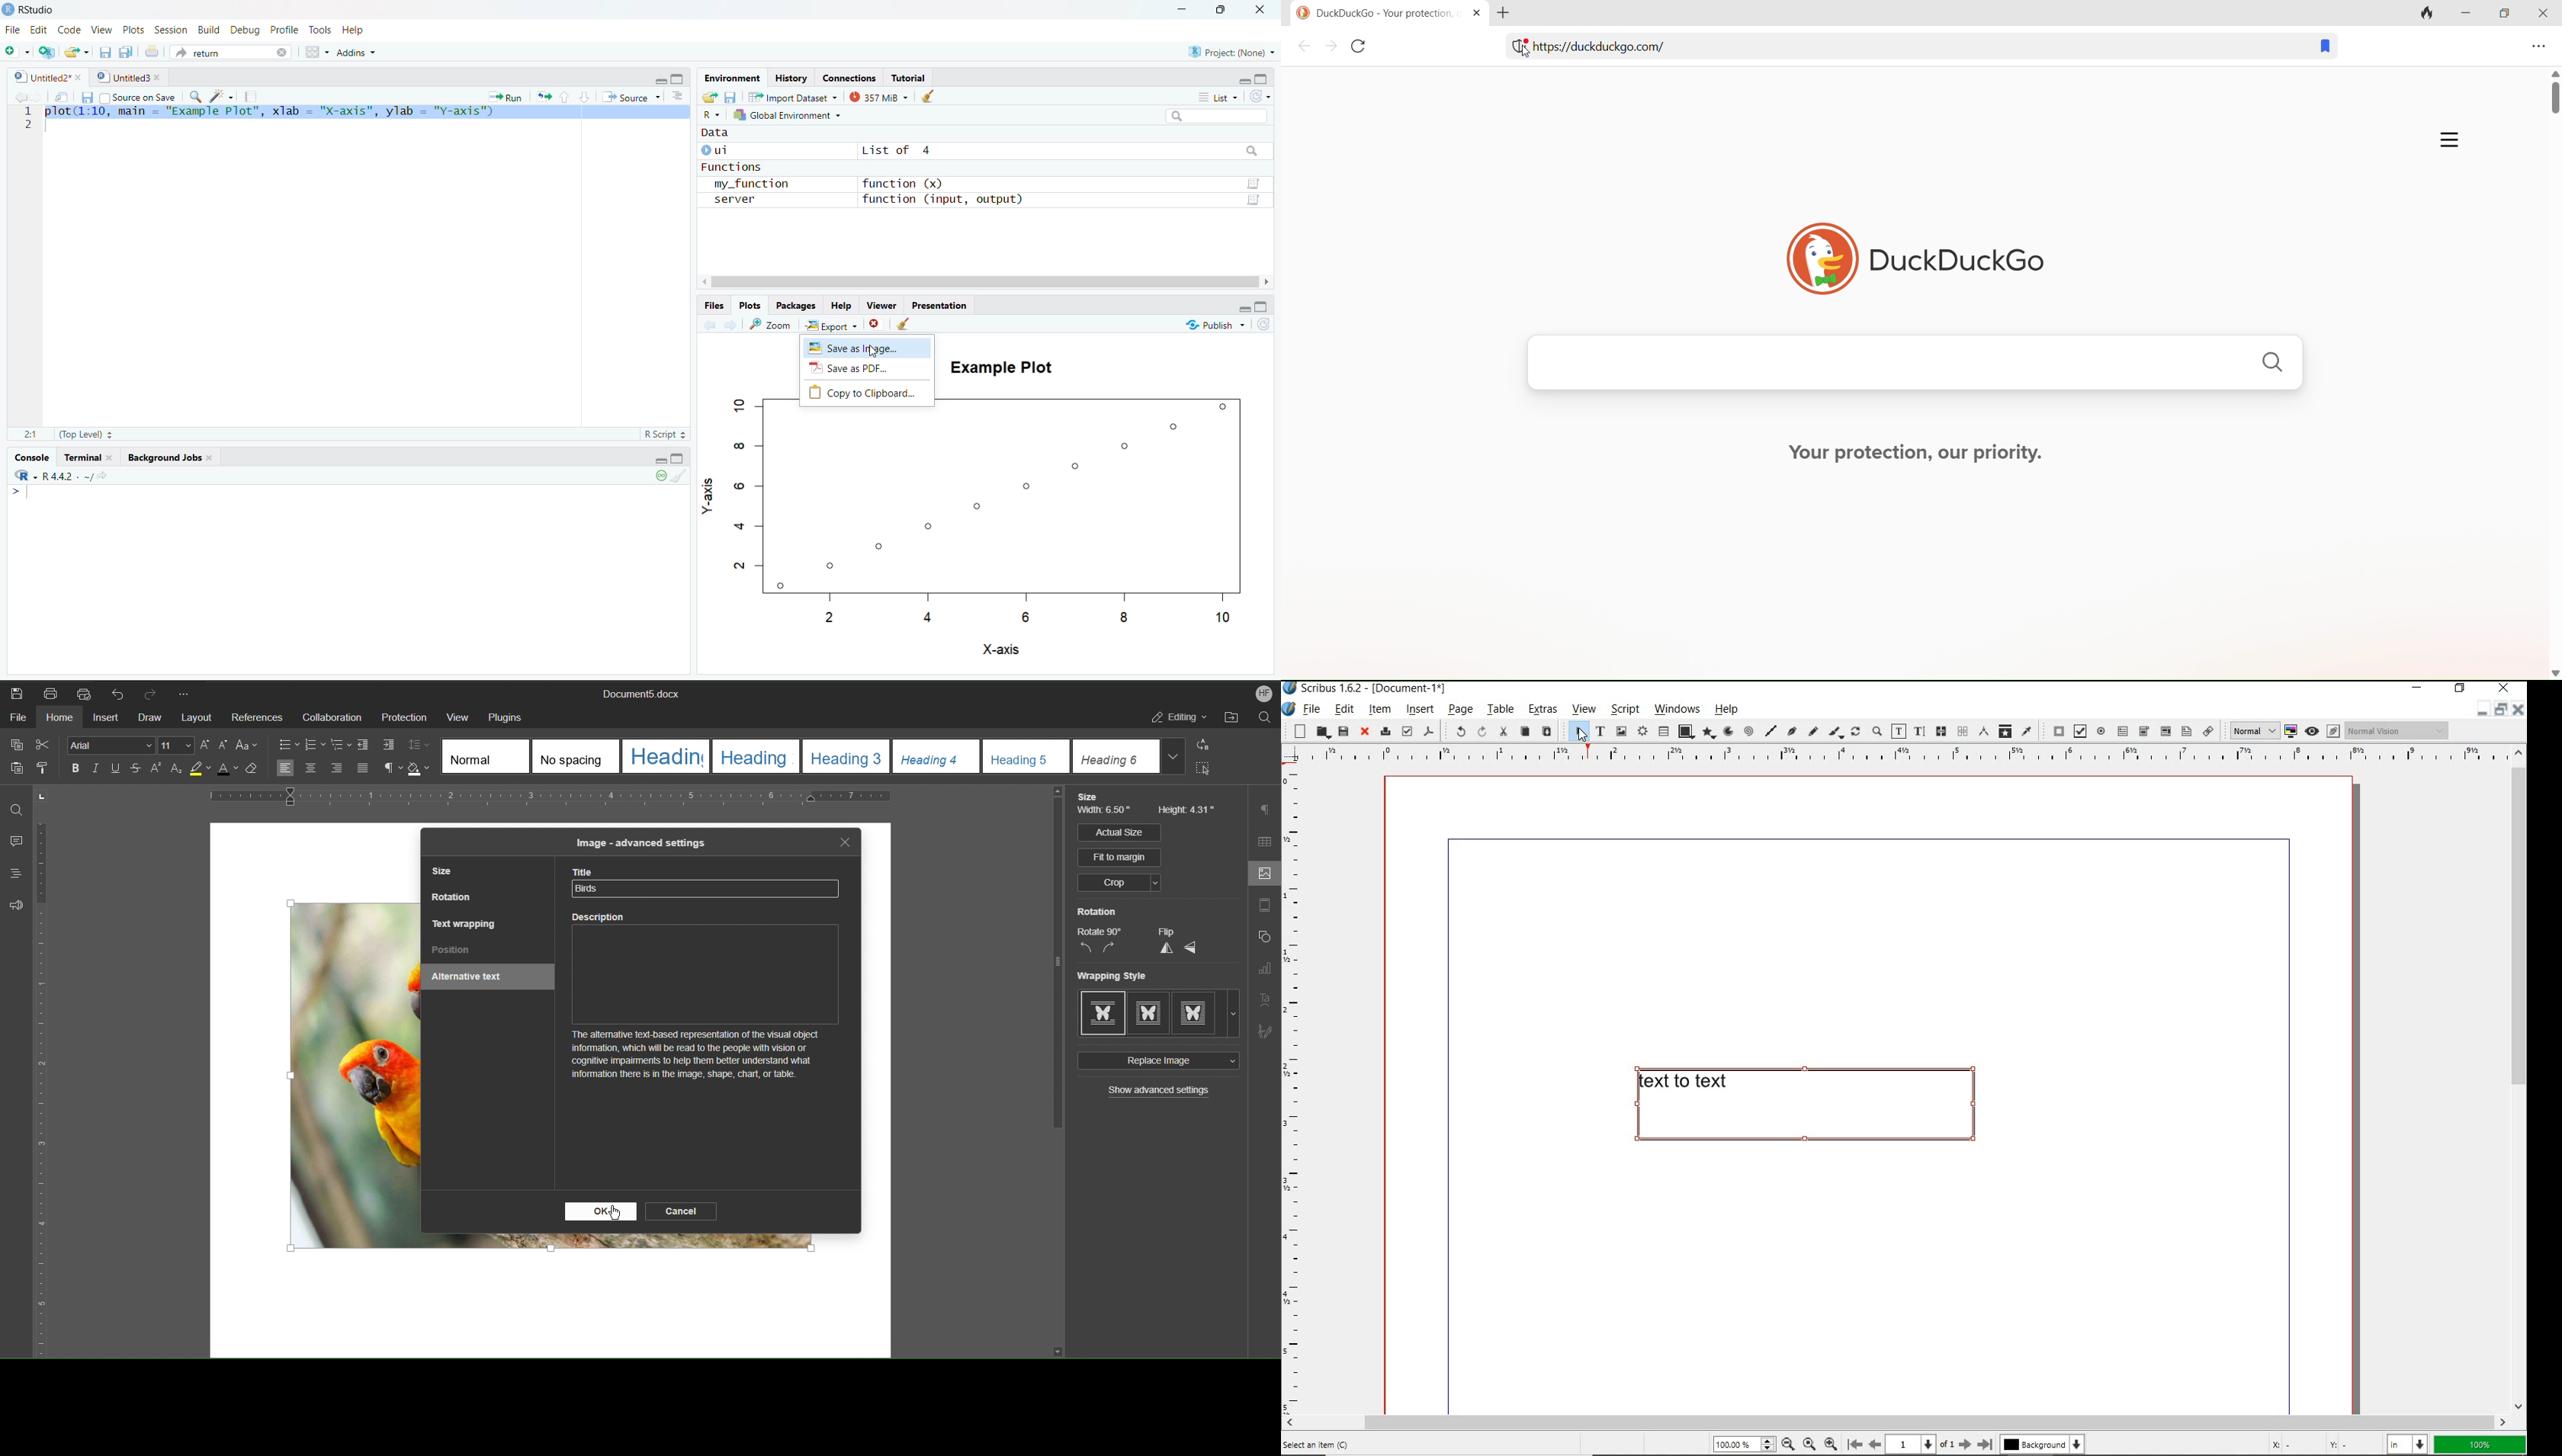  Describe the element at coordinates (2252, 730) in the screenshot. I see `normal` at that location.